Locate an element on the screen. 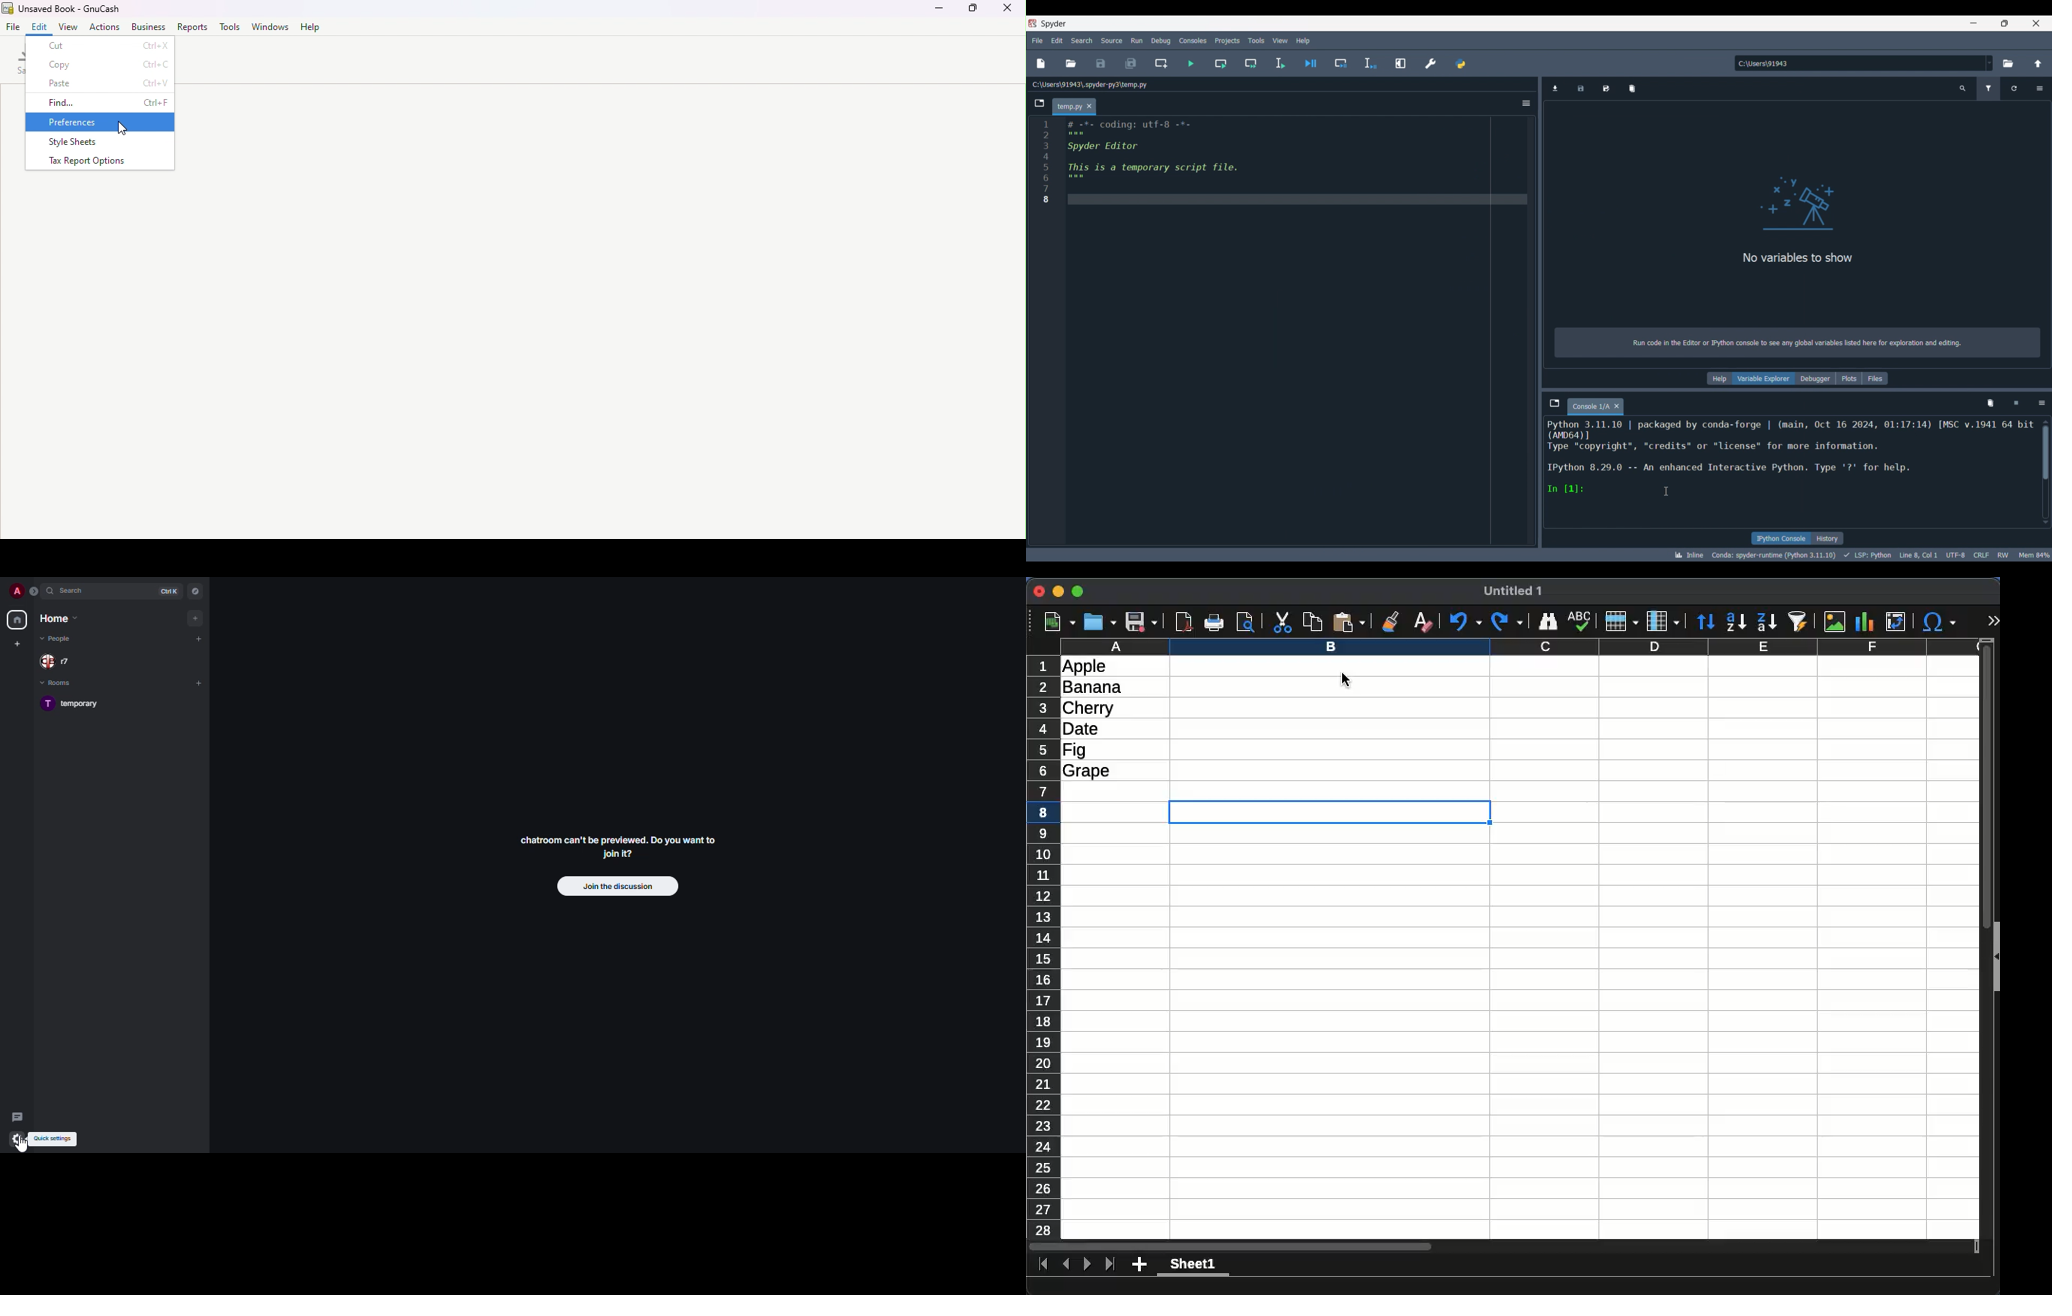  close is located at coordinates (1039, 591).